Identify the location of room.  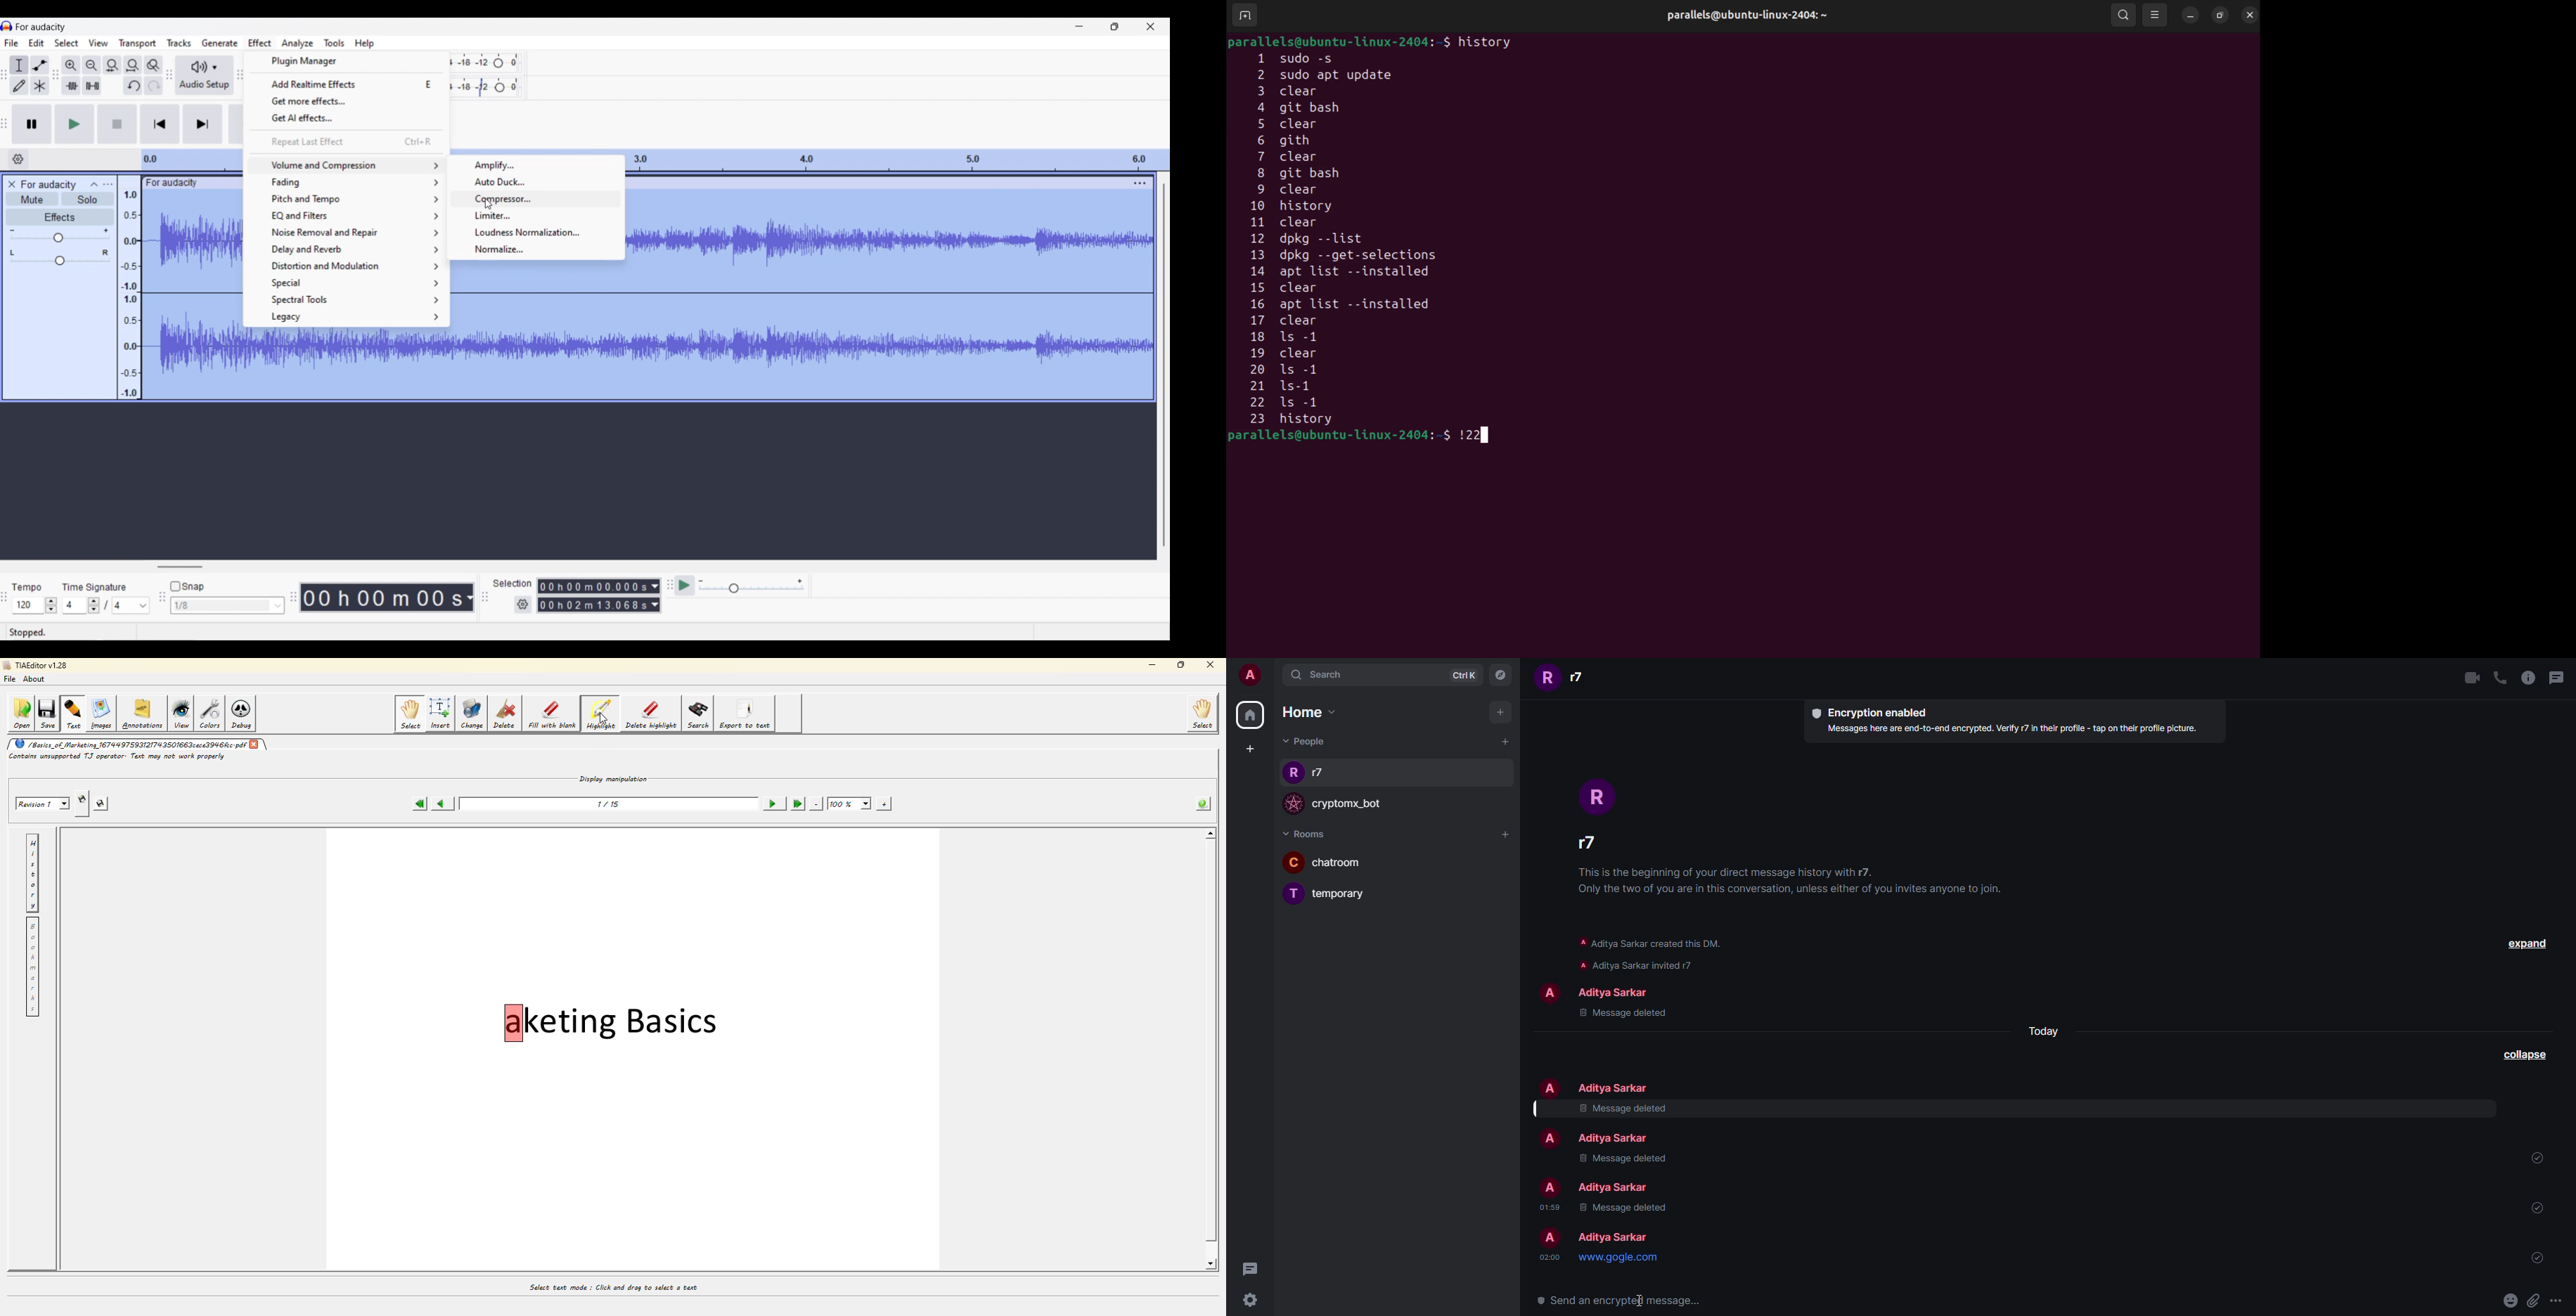
(1344, 895).